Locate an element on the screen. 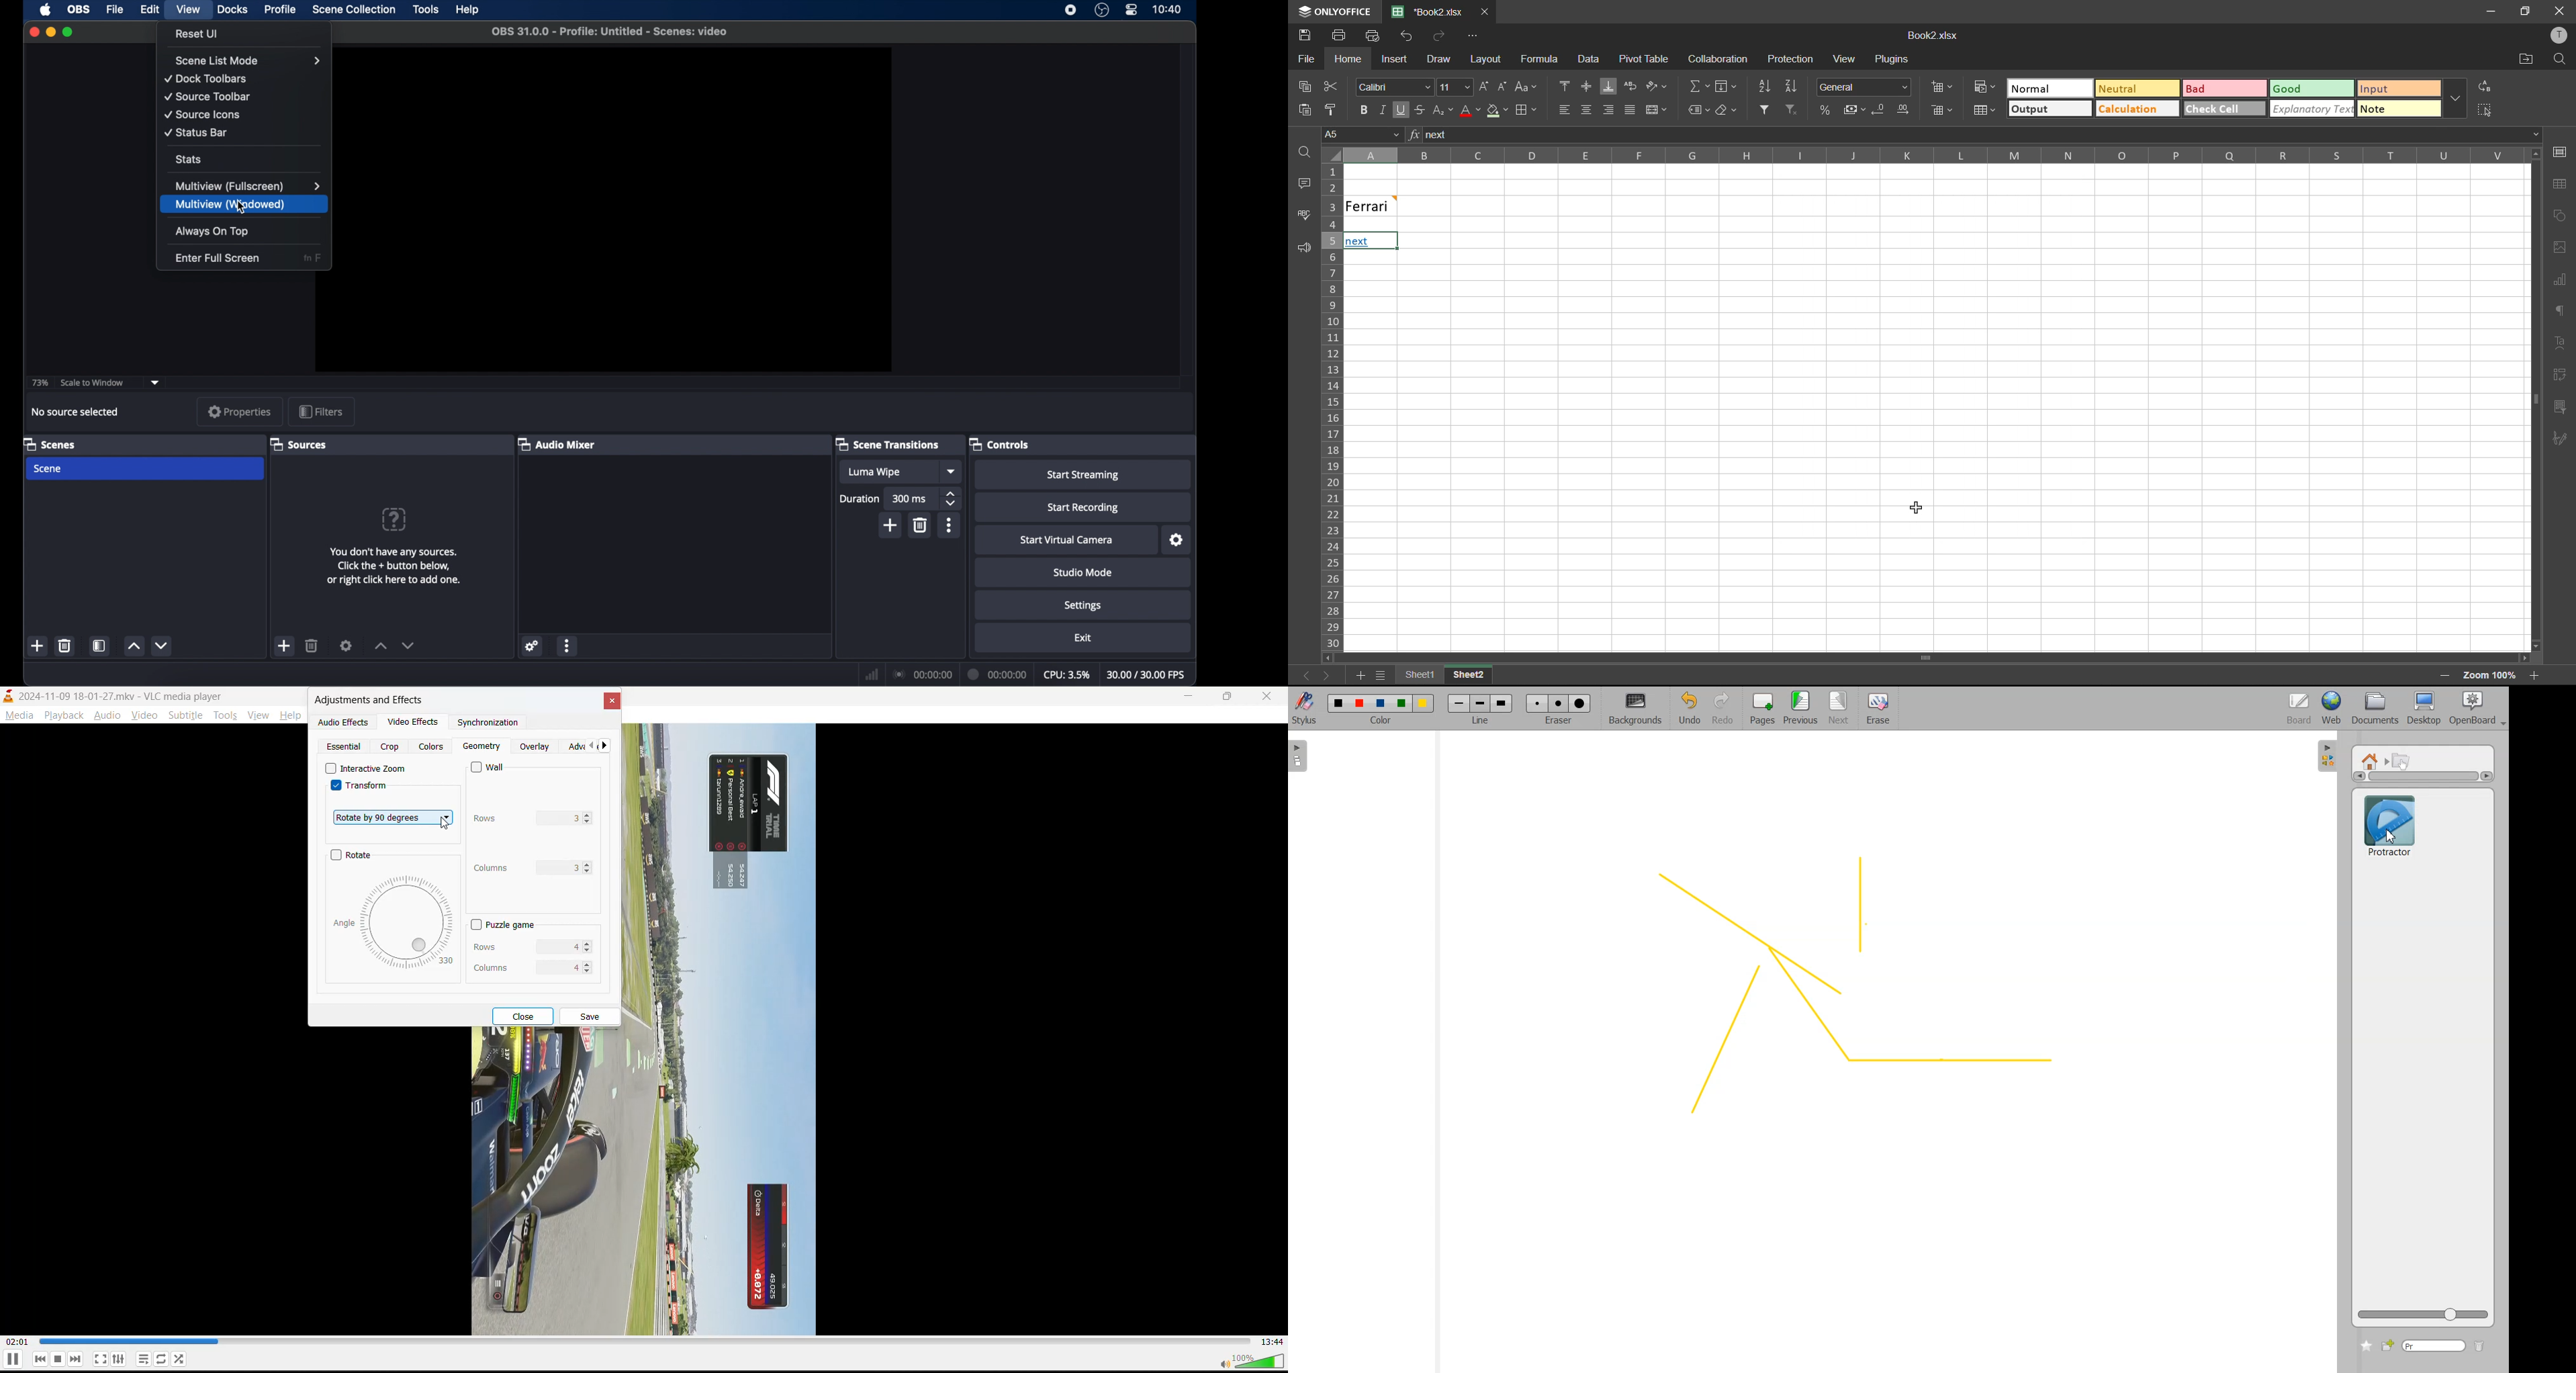 Image resolution: width=2576 pixels, height=1400 pixels. note is located at coordinates (2390, 110).